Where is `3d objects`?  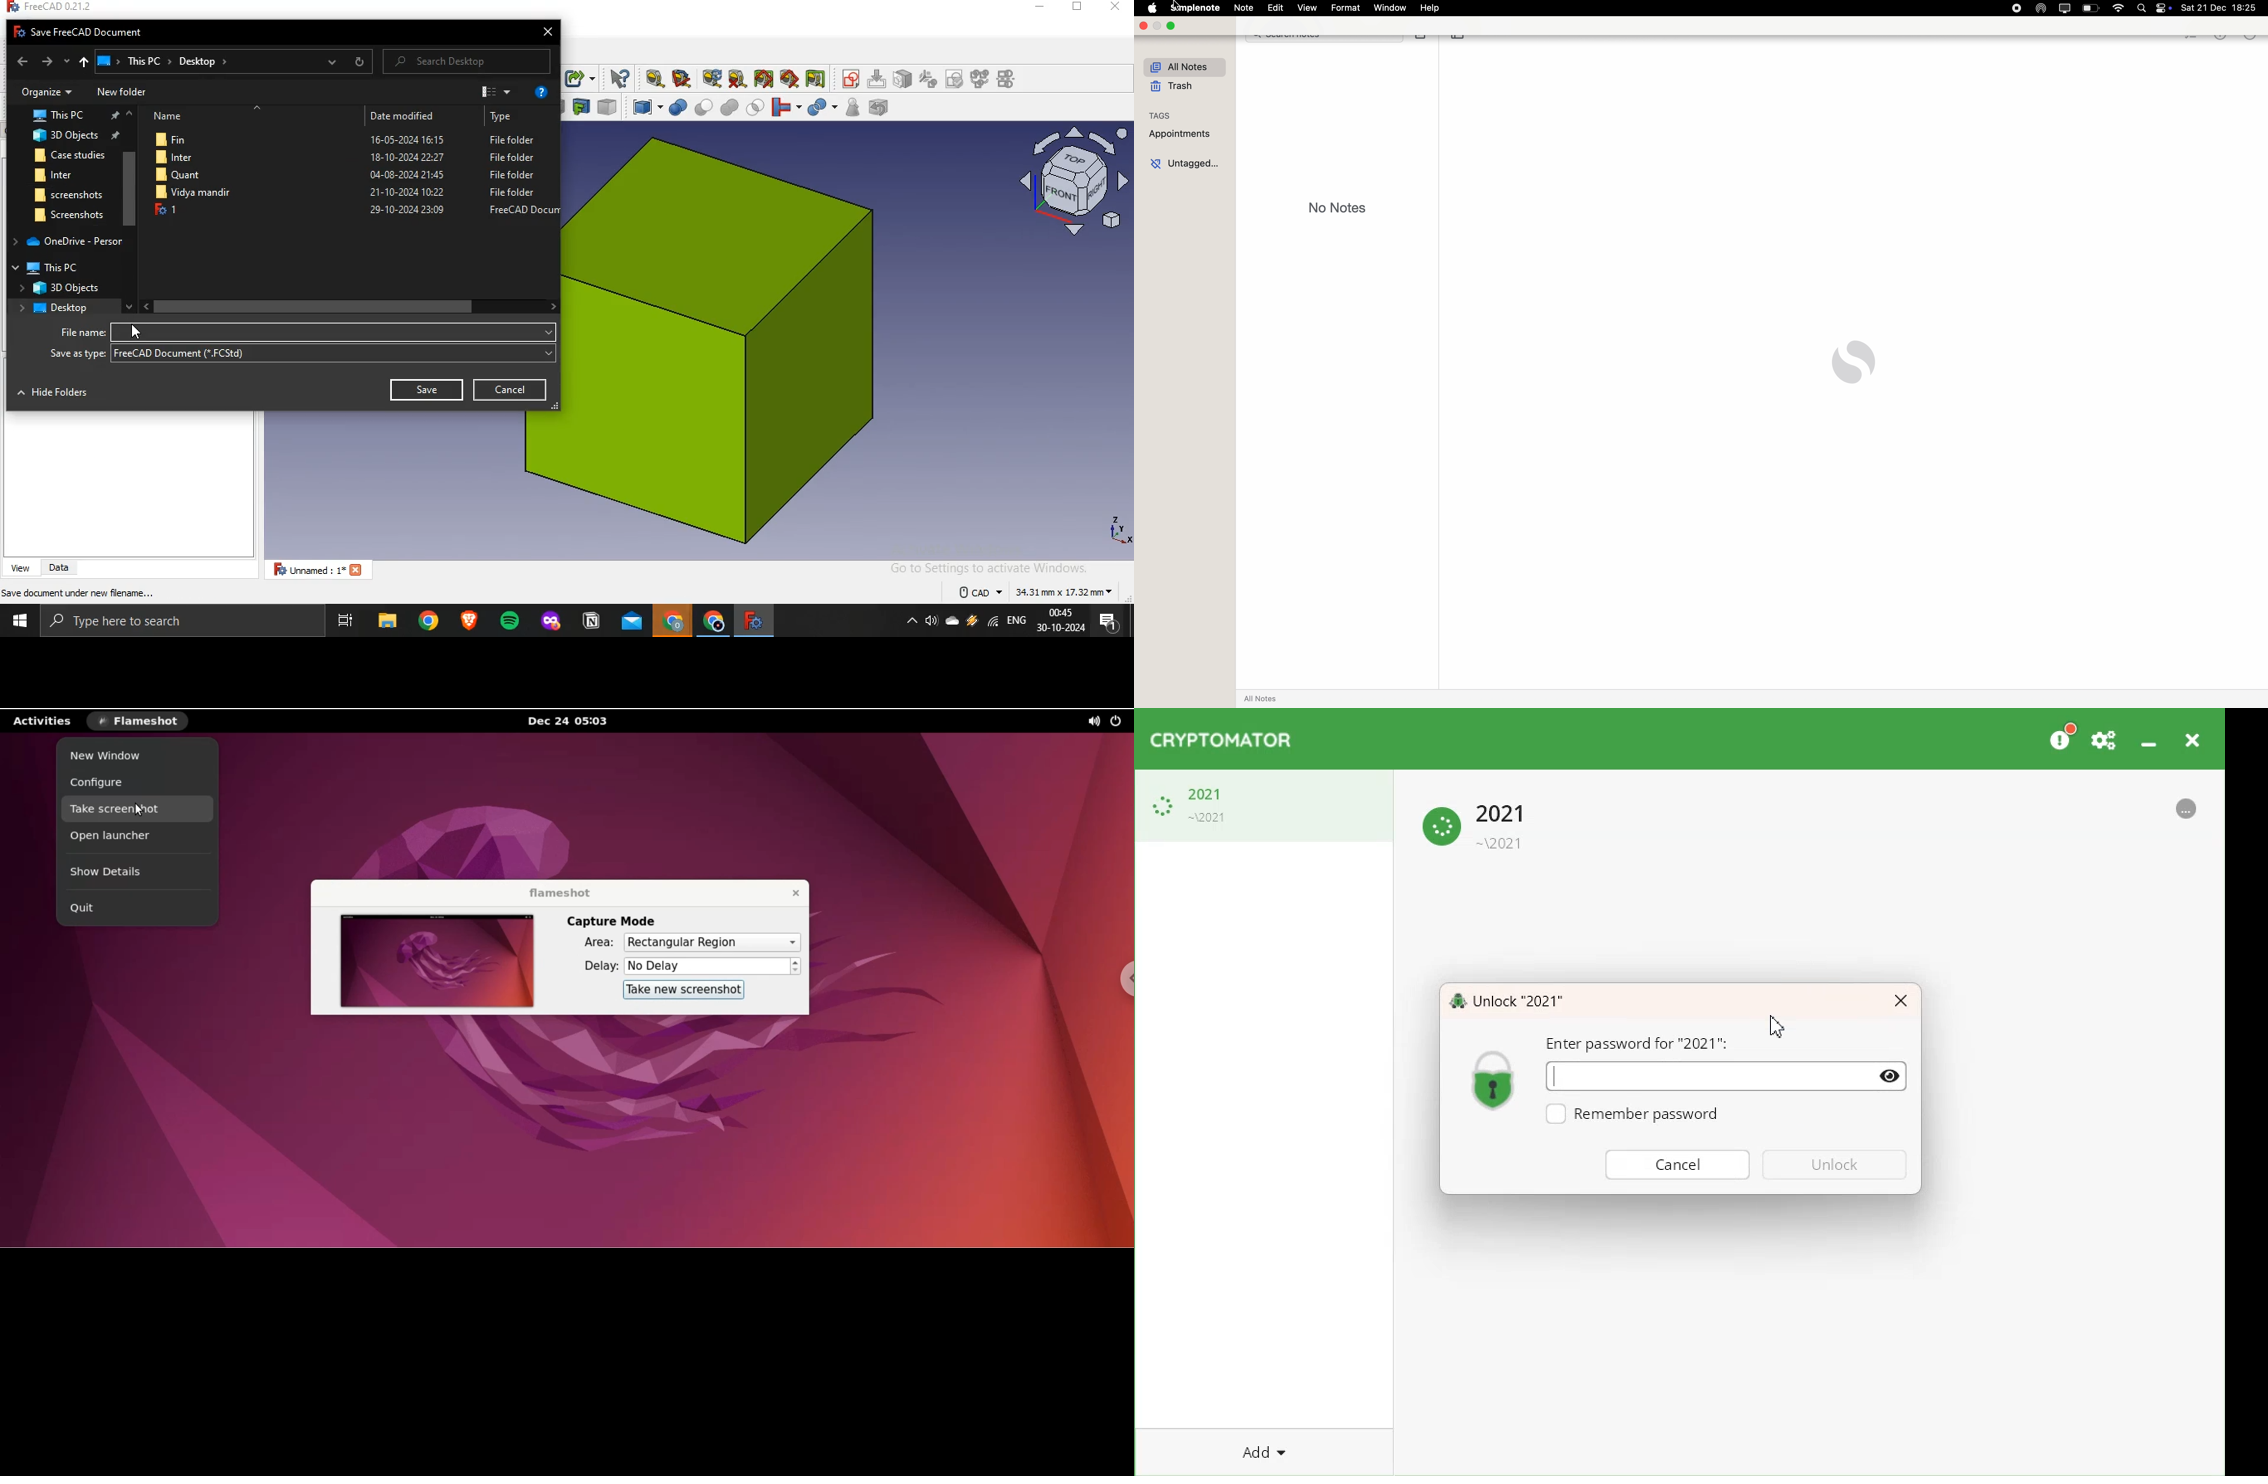 3d objects is located at coordinates (68, 290).